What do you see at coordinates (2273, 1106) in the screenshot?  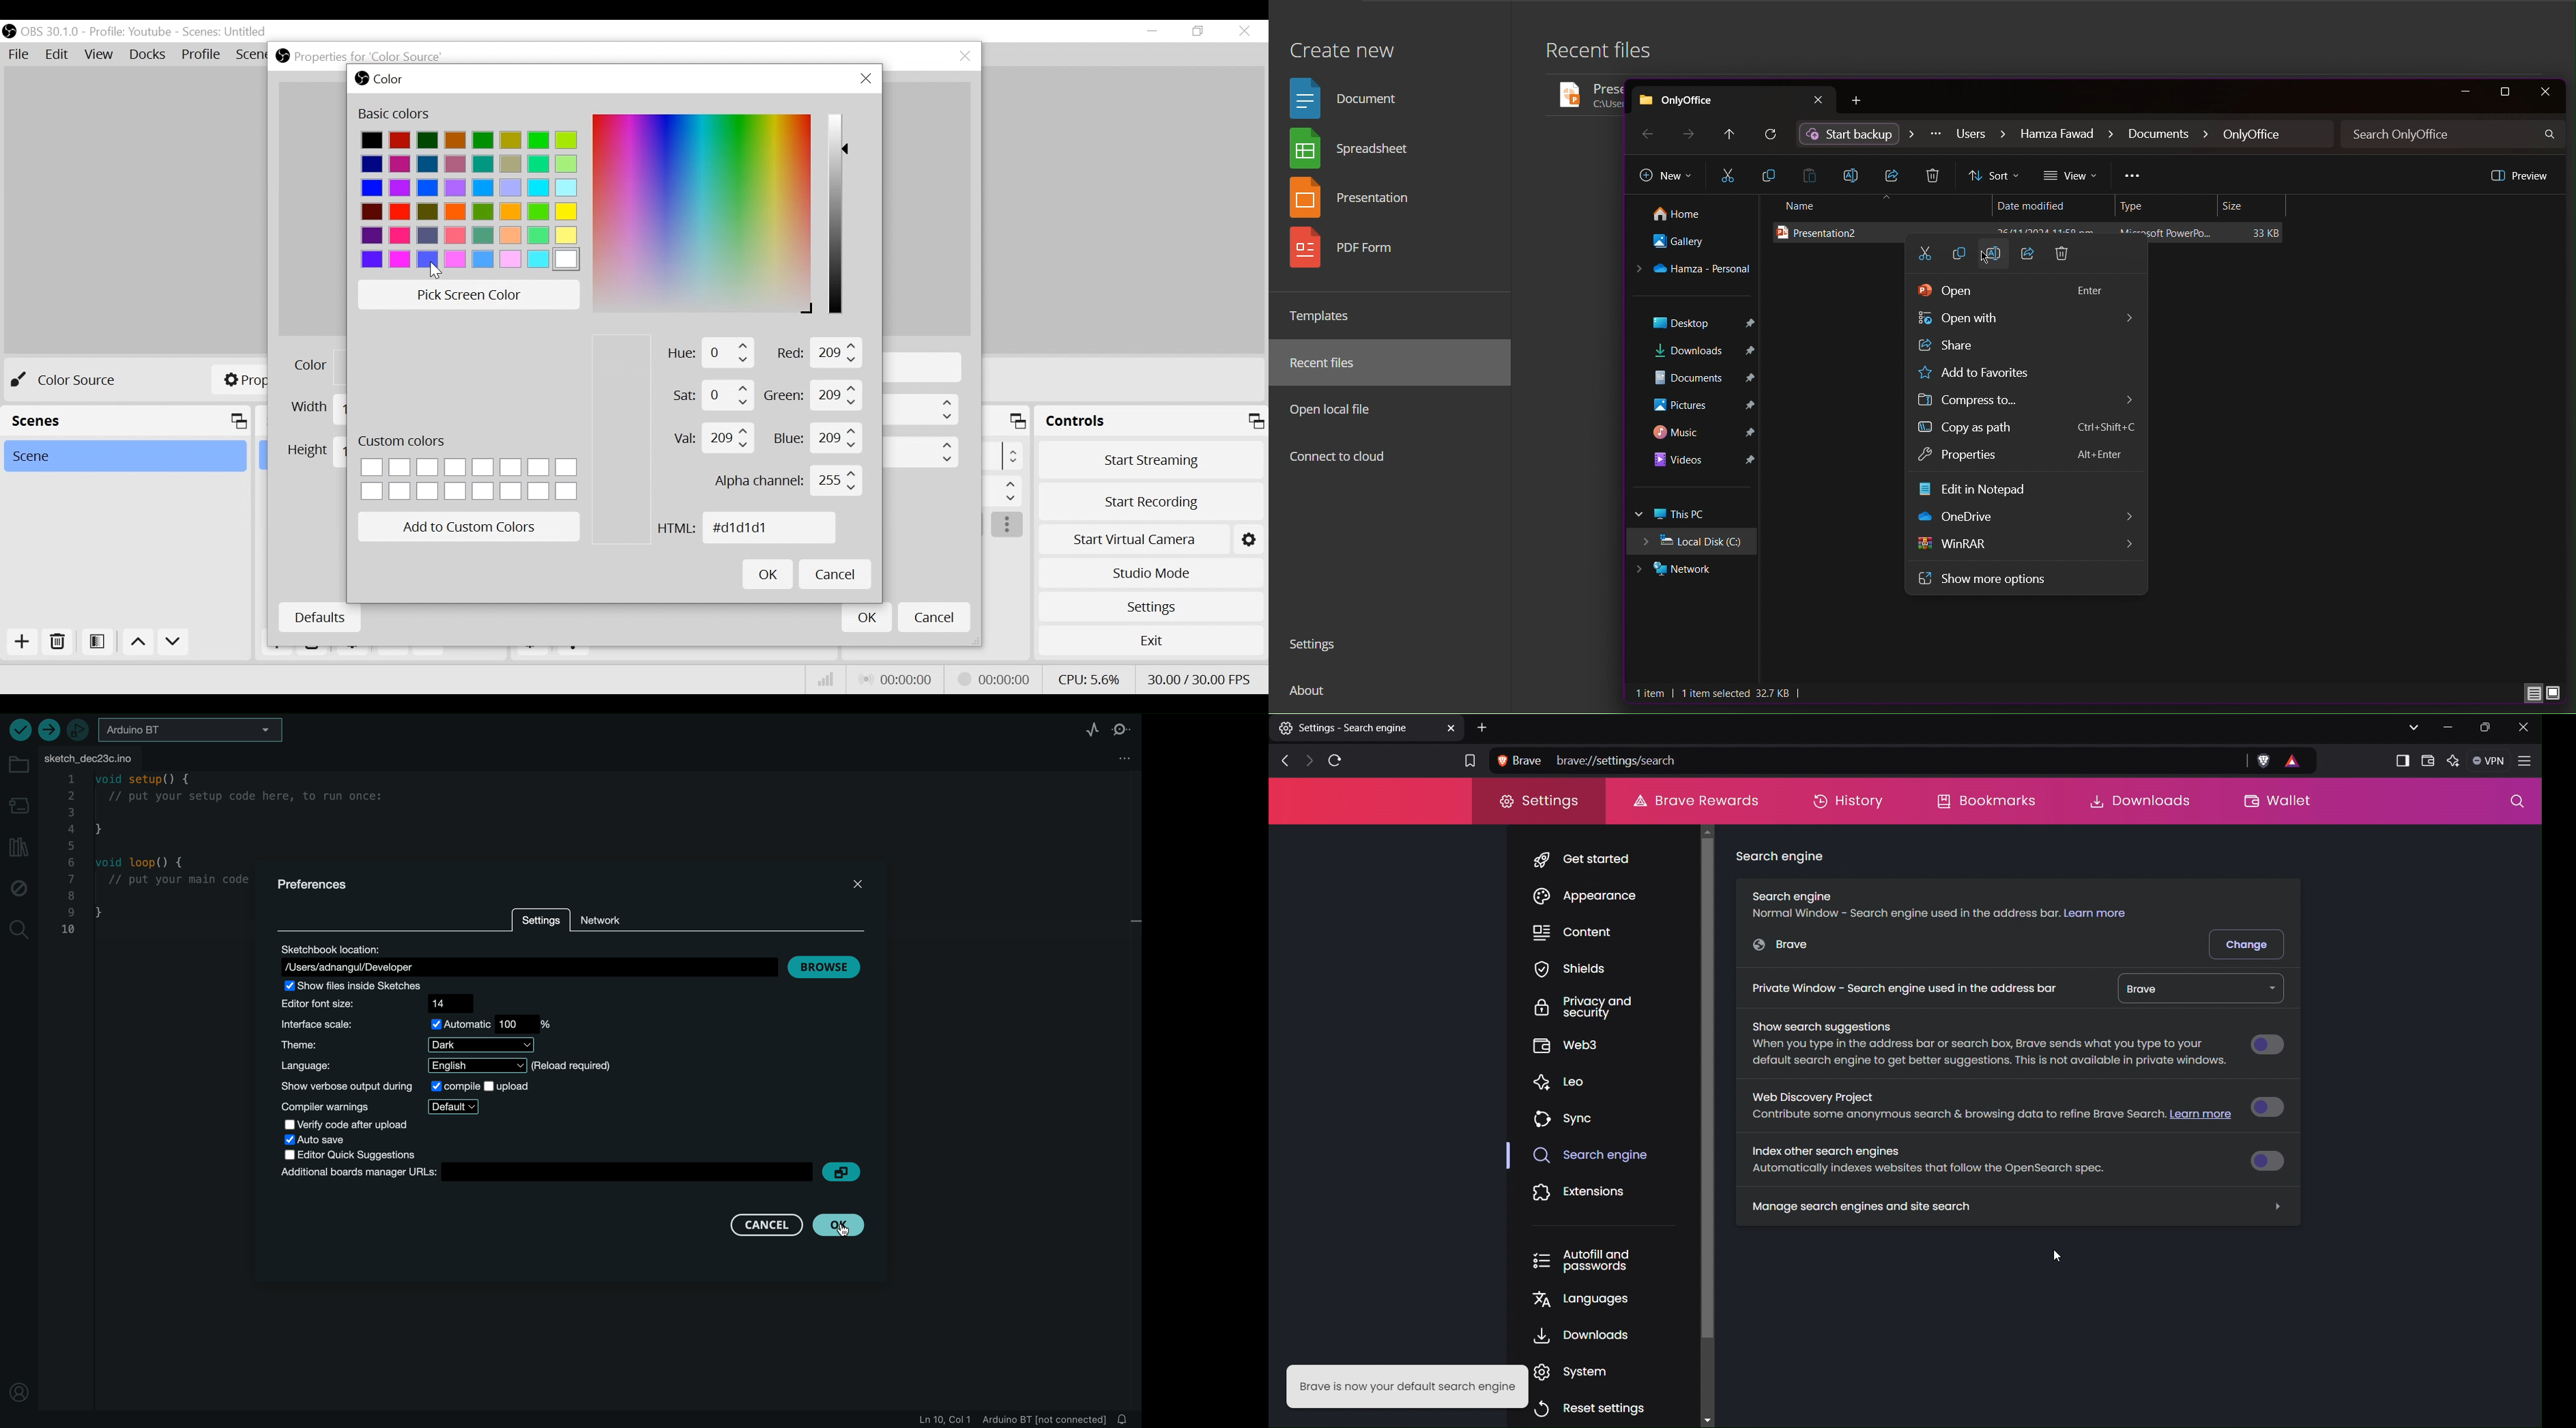 I see `Button` at bounding box center [2273, 1106].